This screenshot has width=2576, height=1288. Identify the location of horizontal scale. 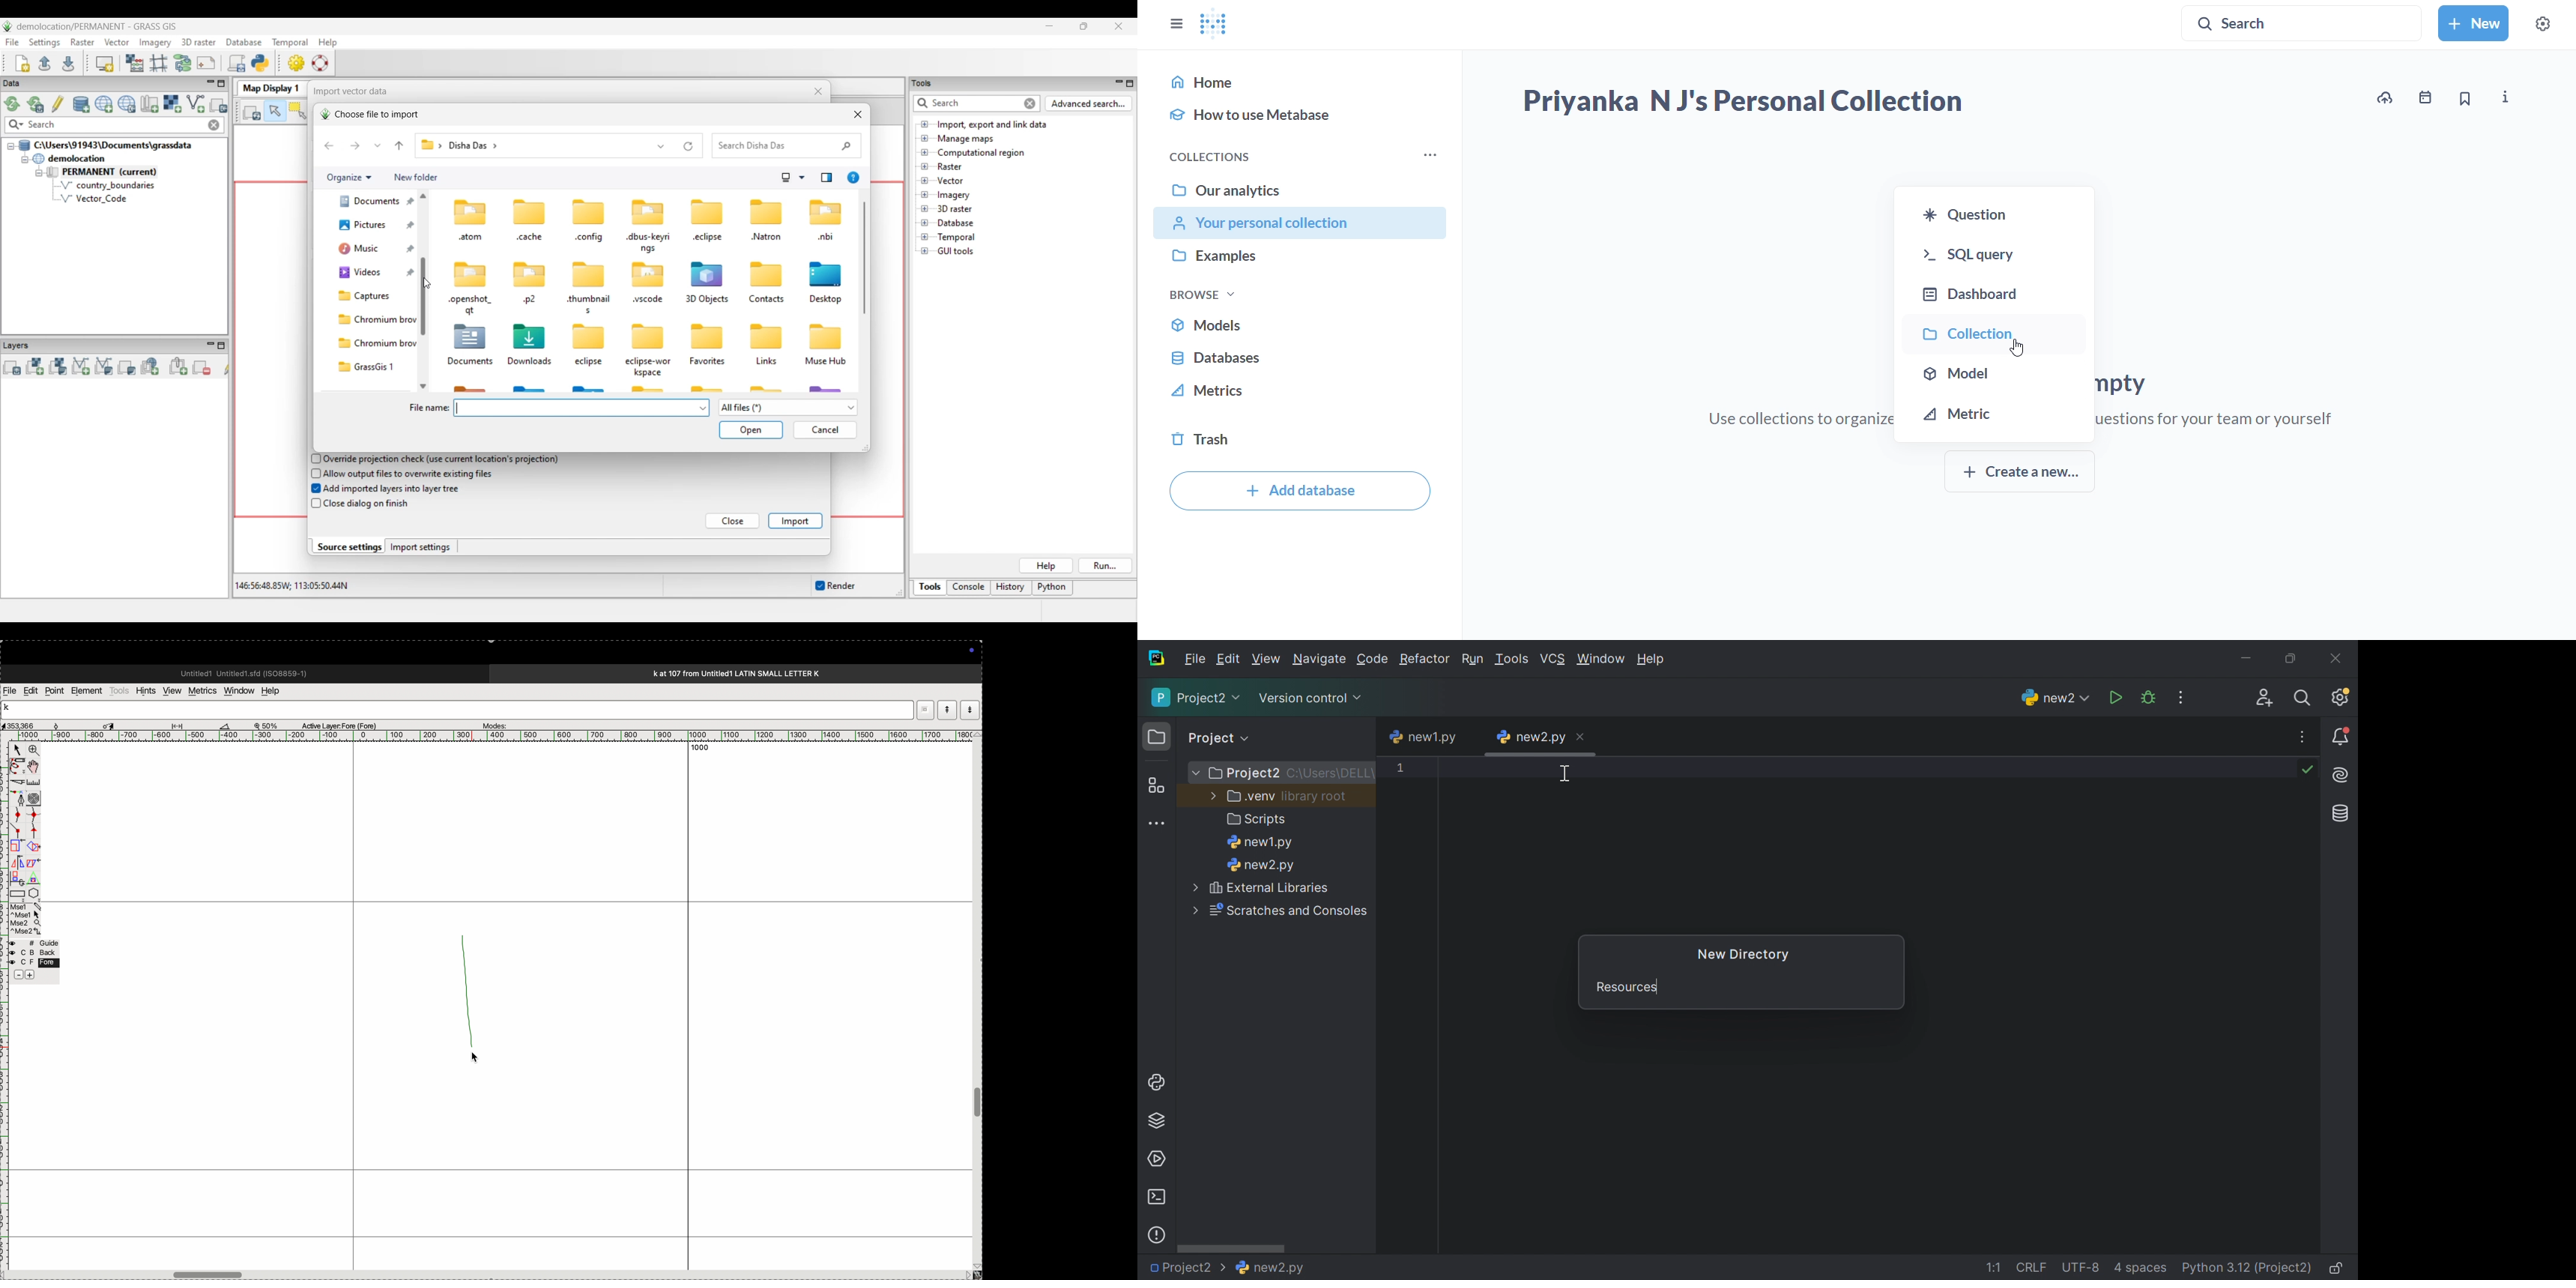
(482, 736).